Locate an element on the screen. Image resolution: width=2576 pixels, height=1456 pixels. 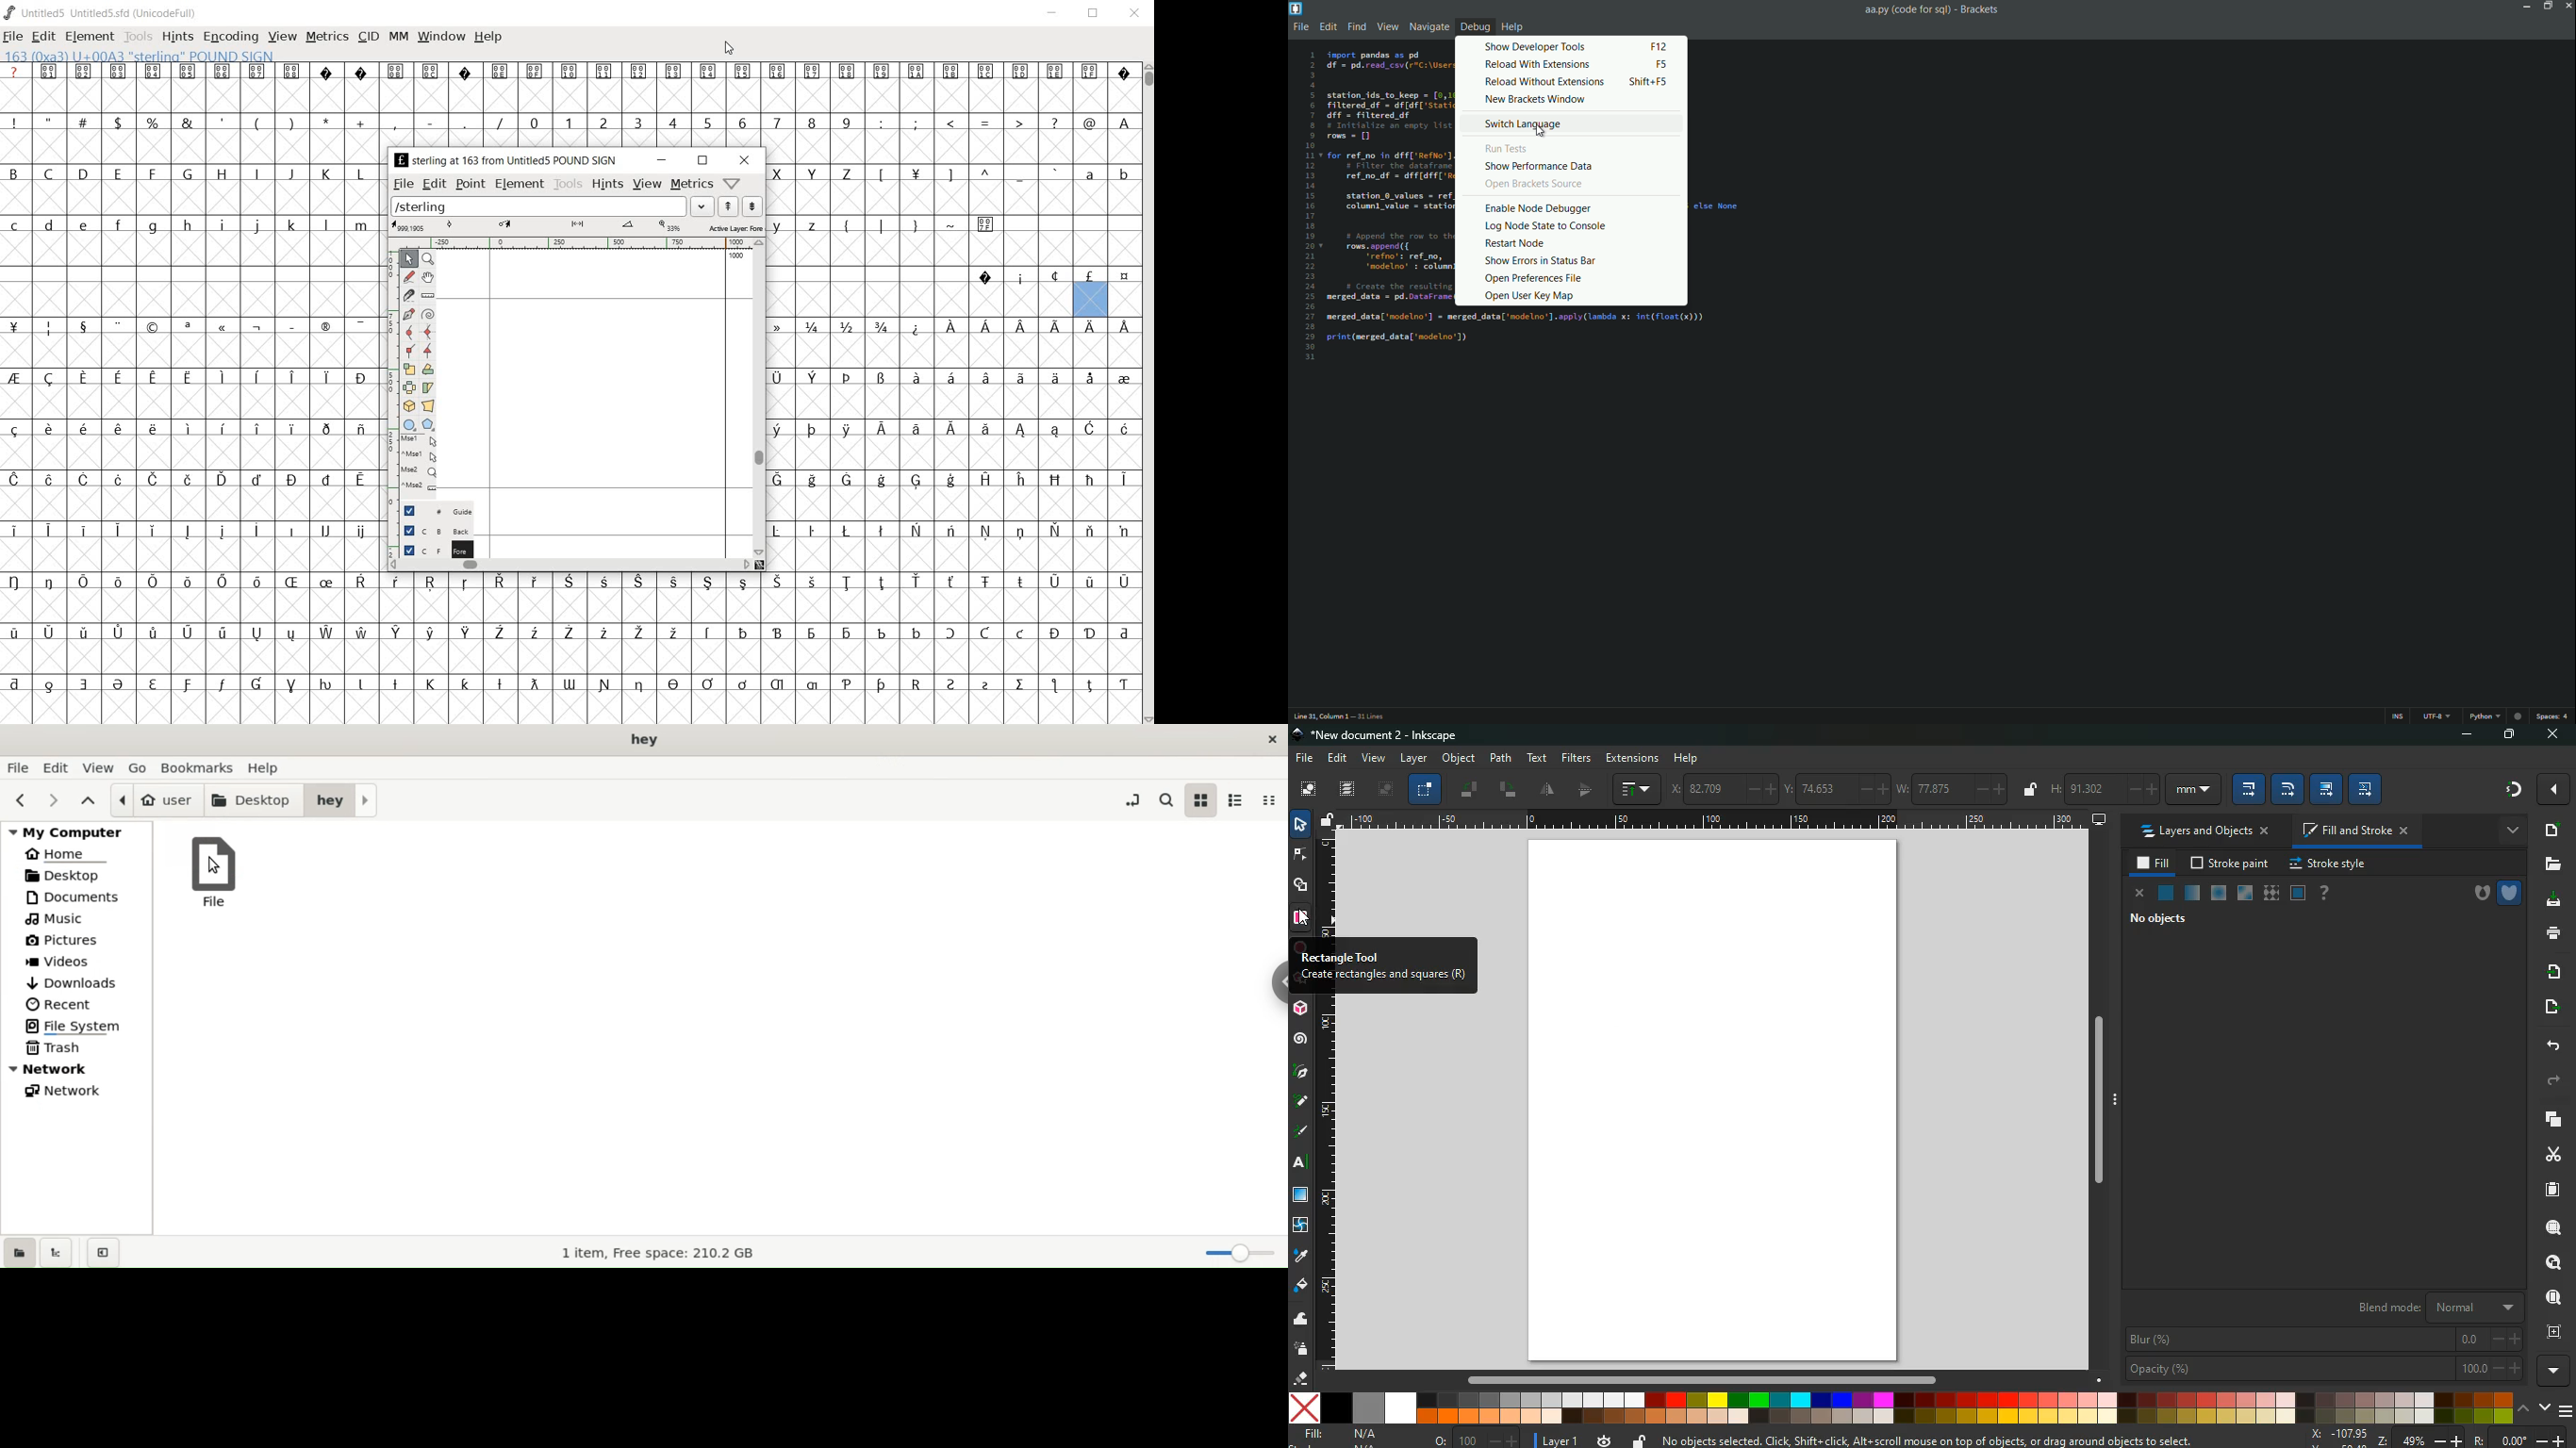
Symbol is located at coordinates (154, 480).